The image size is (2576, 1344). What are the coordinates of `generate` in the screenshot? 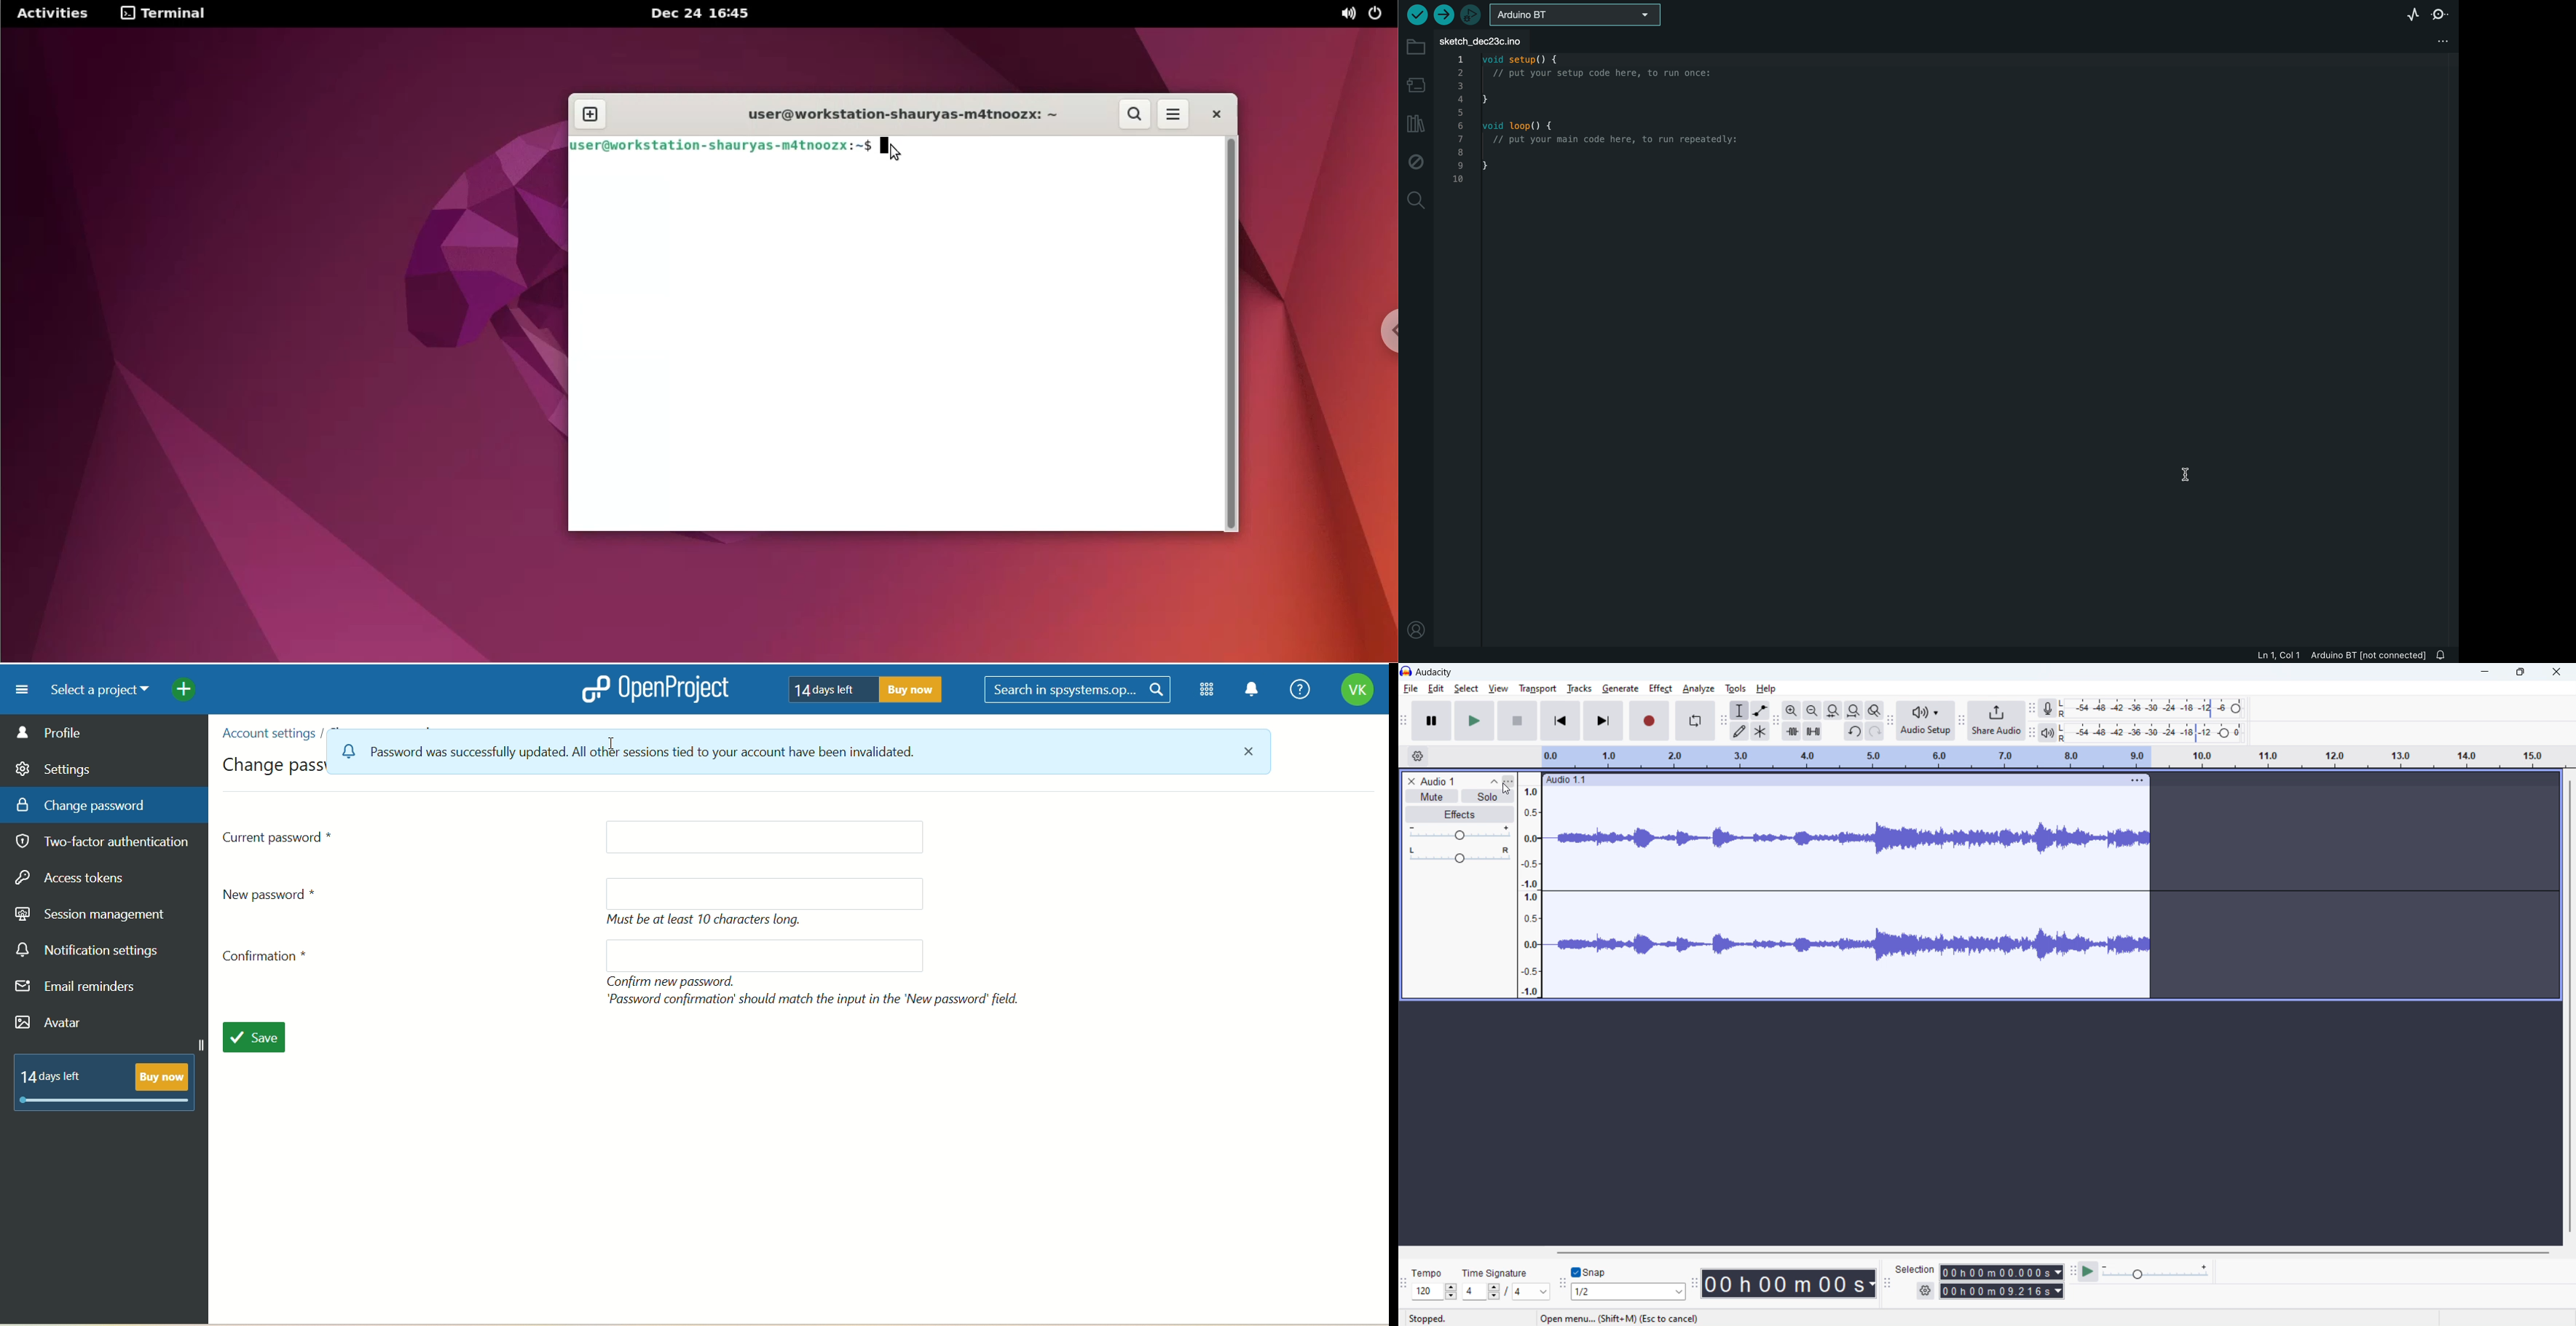 It's located at (1620, 689).